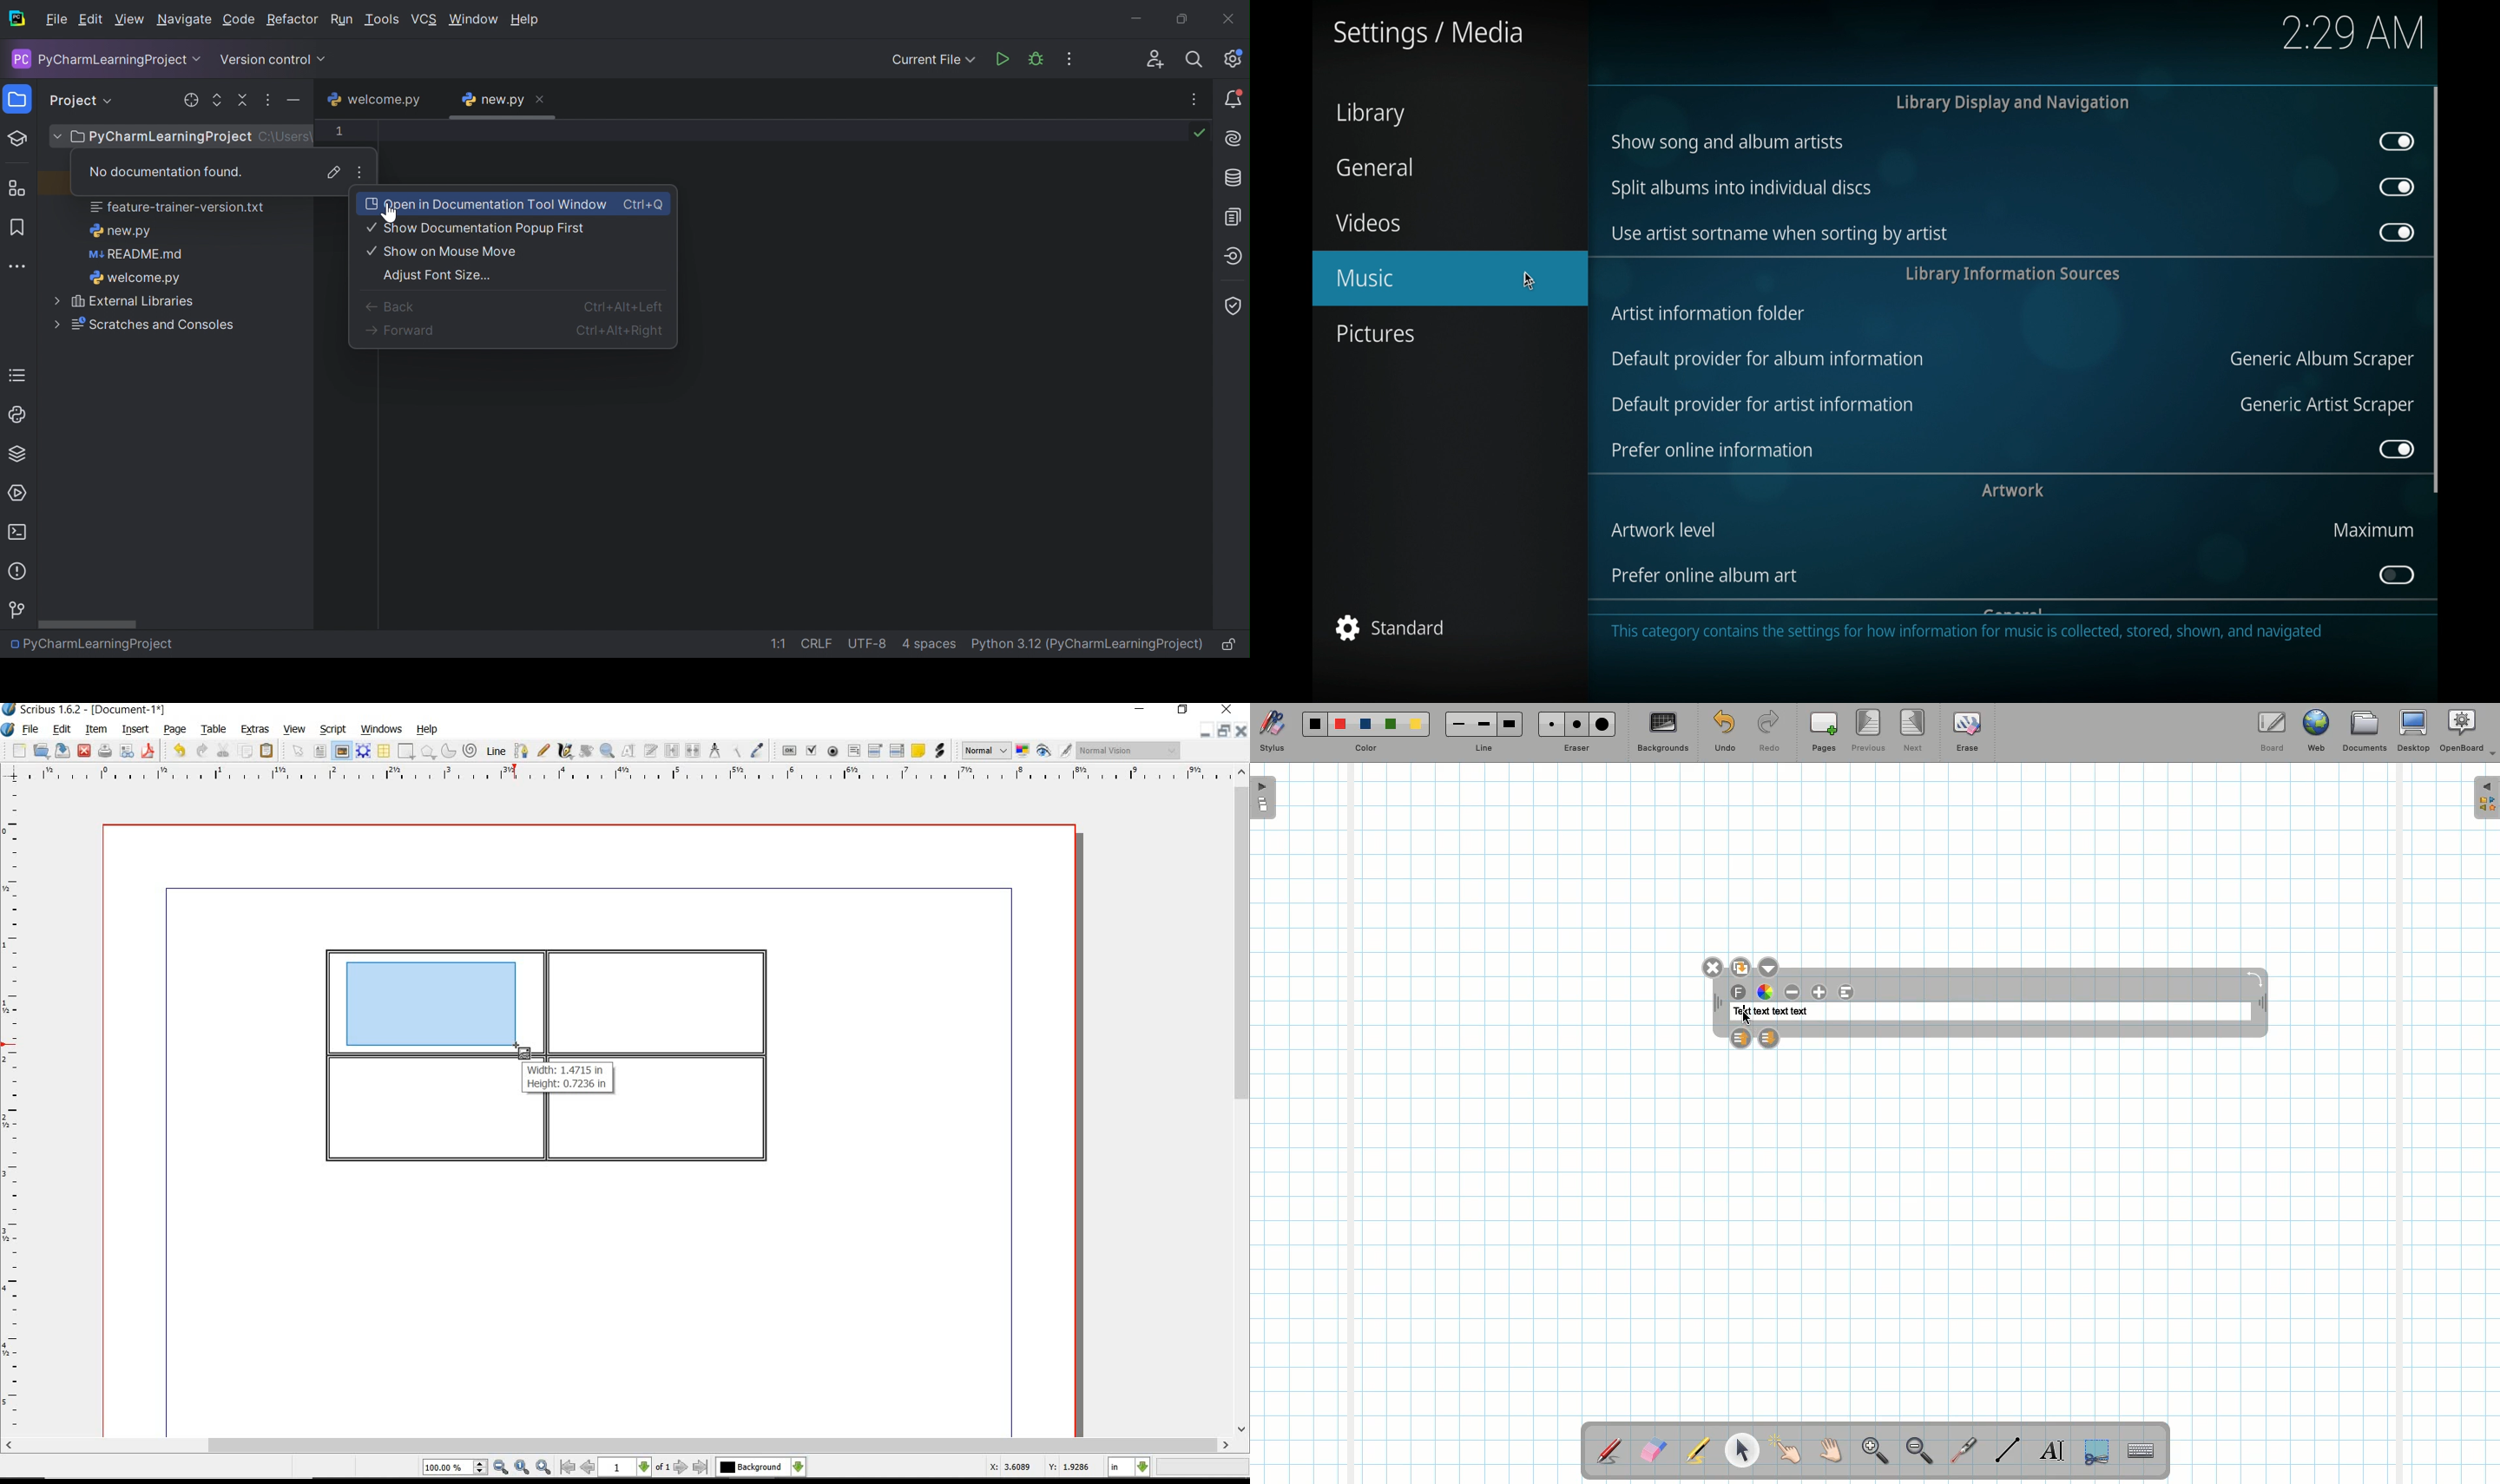  Describe the element at coordinates (242, 101) in the screenshot. I see `collapse all` at that location.